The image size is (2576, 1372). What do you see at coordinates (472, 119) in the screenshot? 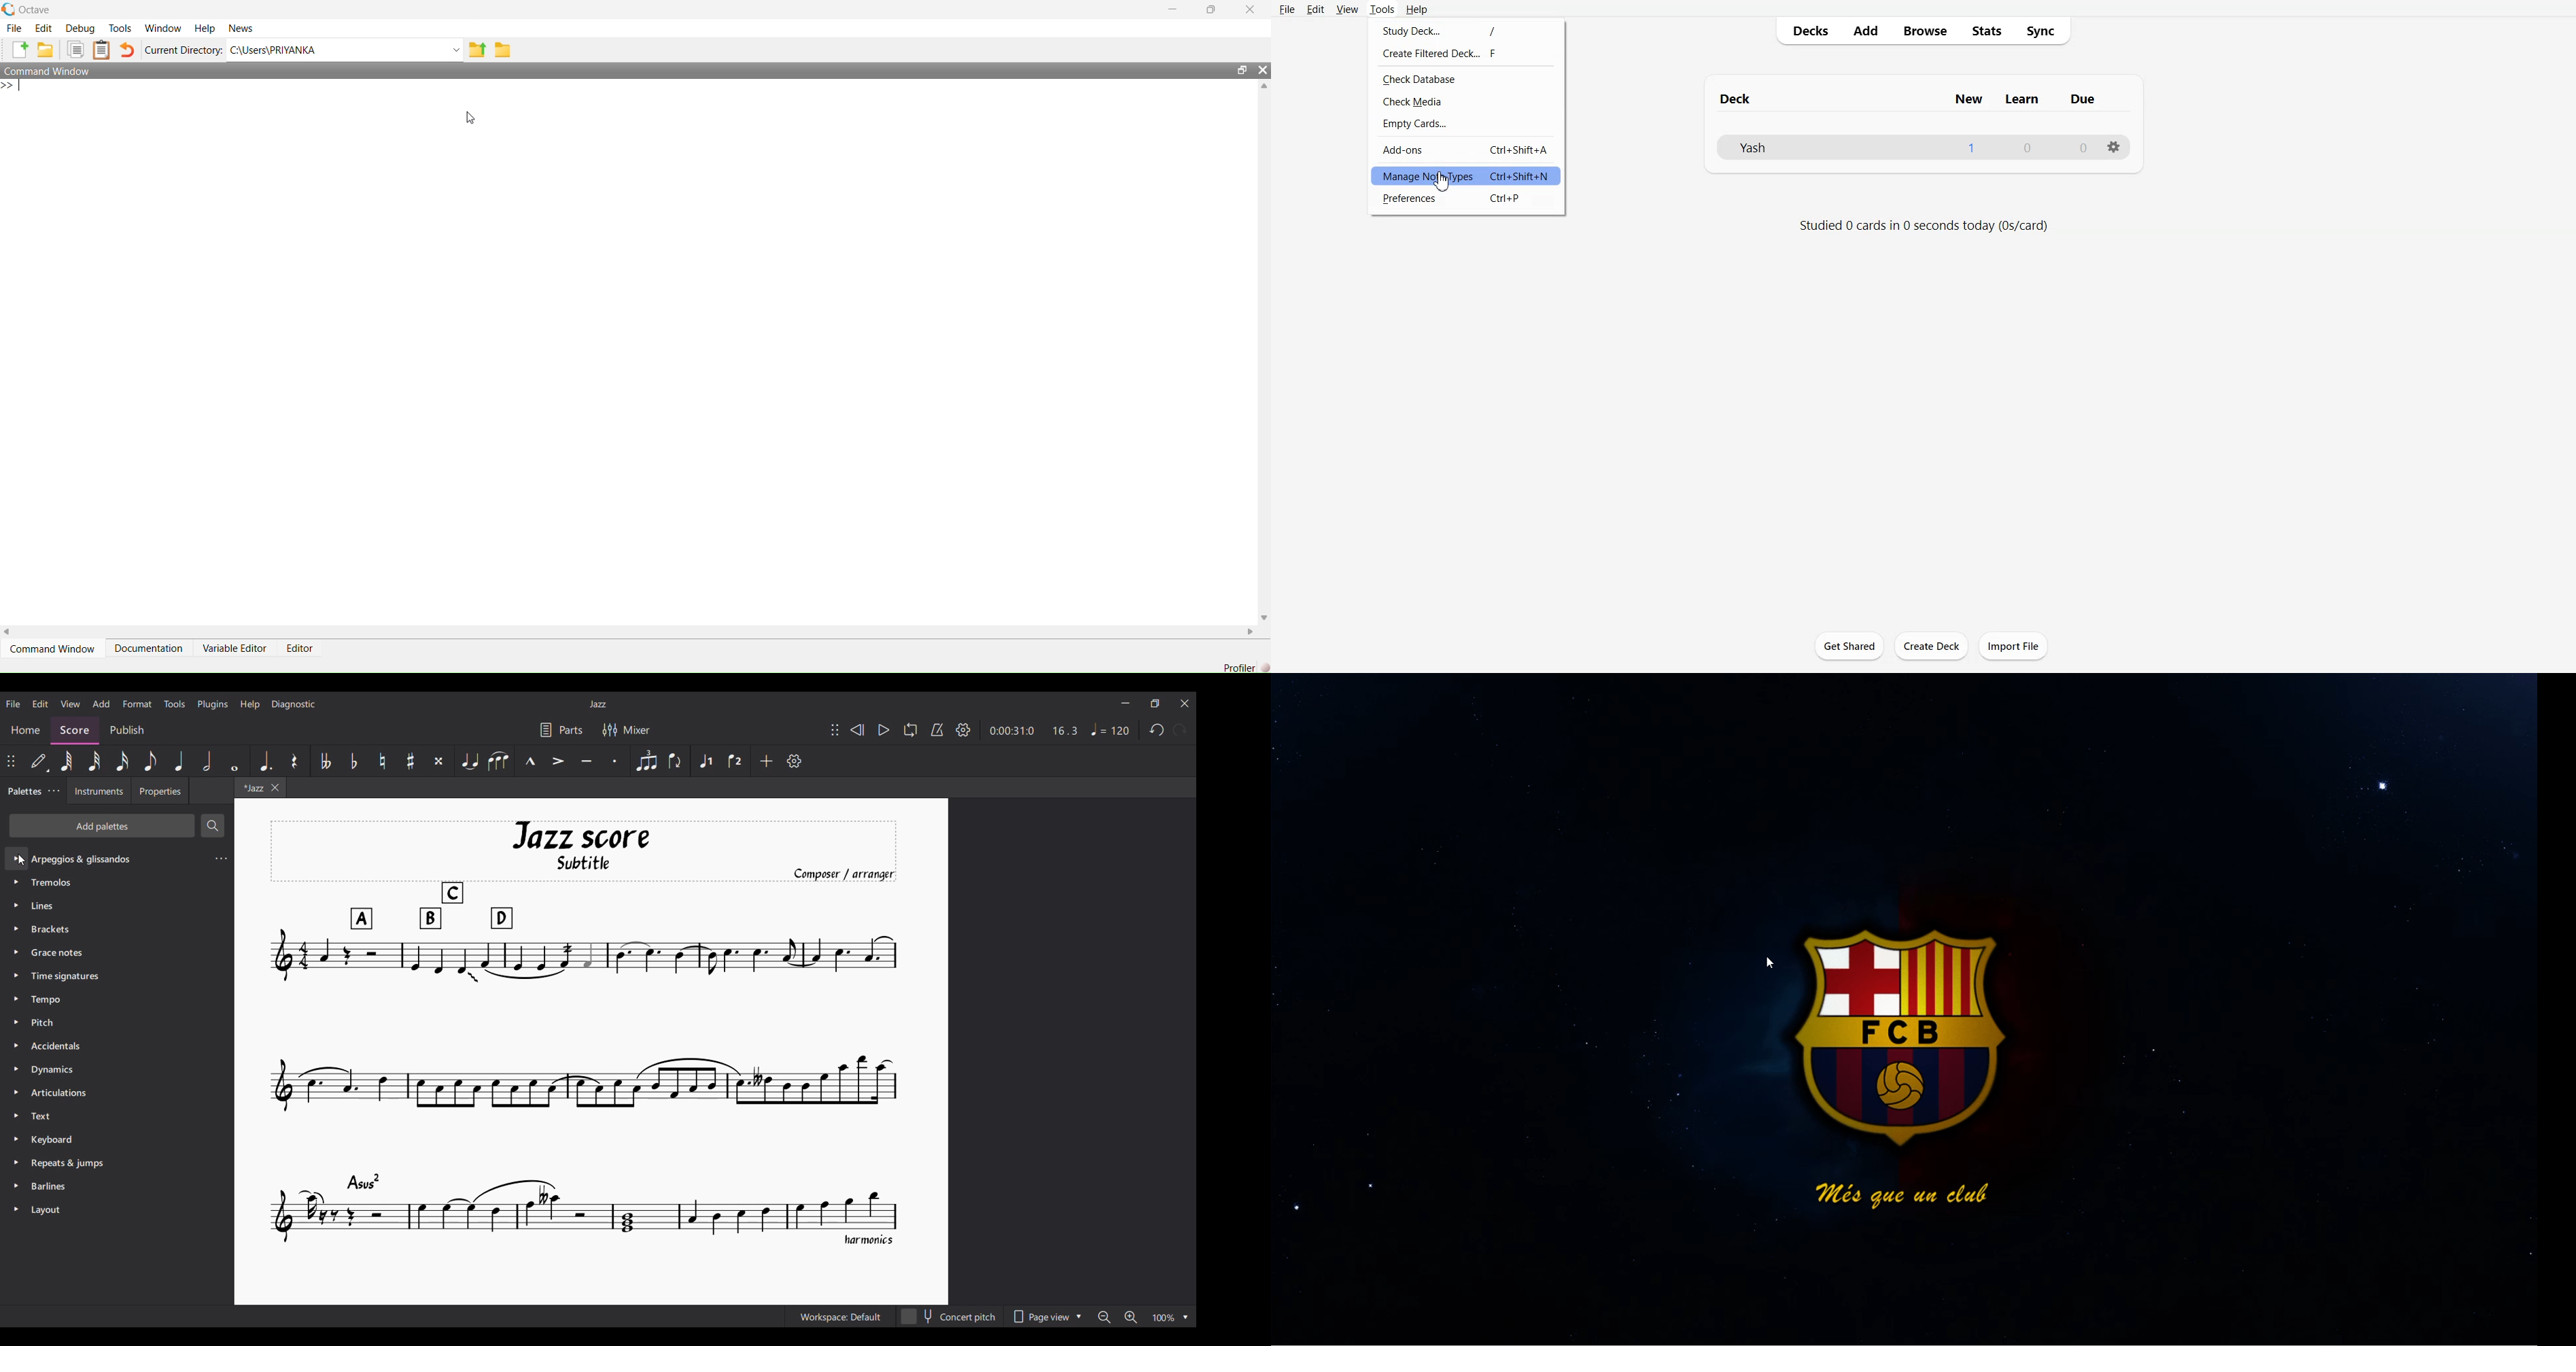
I see `cursor` at bounding box center [472, 119].